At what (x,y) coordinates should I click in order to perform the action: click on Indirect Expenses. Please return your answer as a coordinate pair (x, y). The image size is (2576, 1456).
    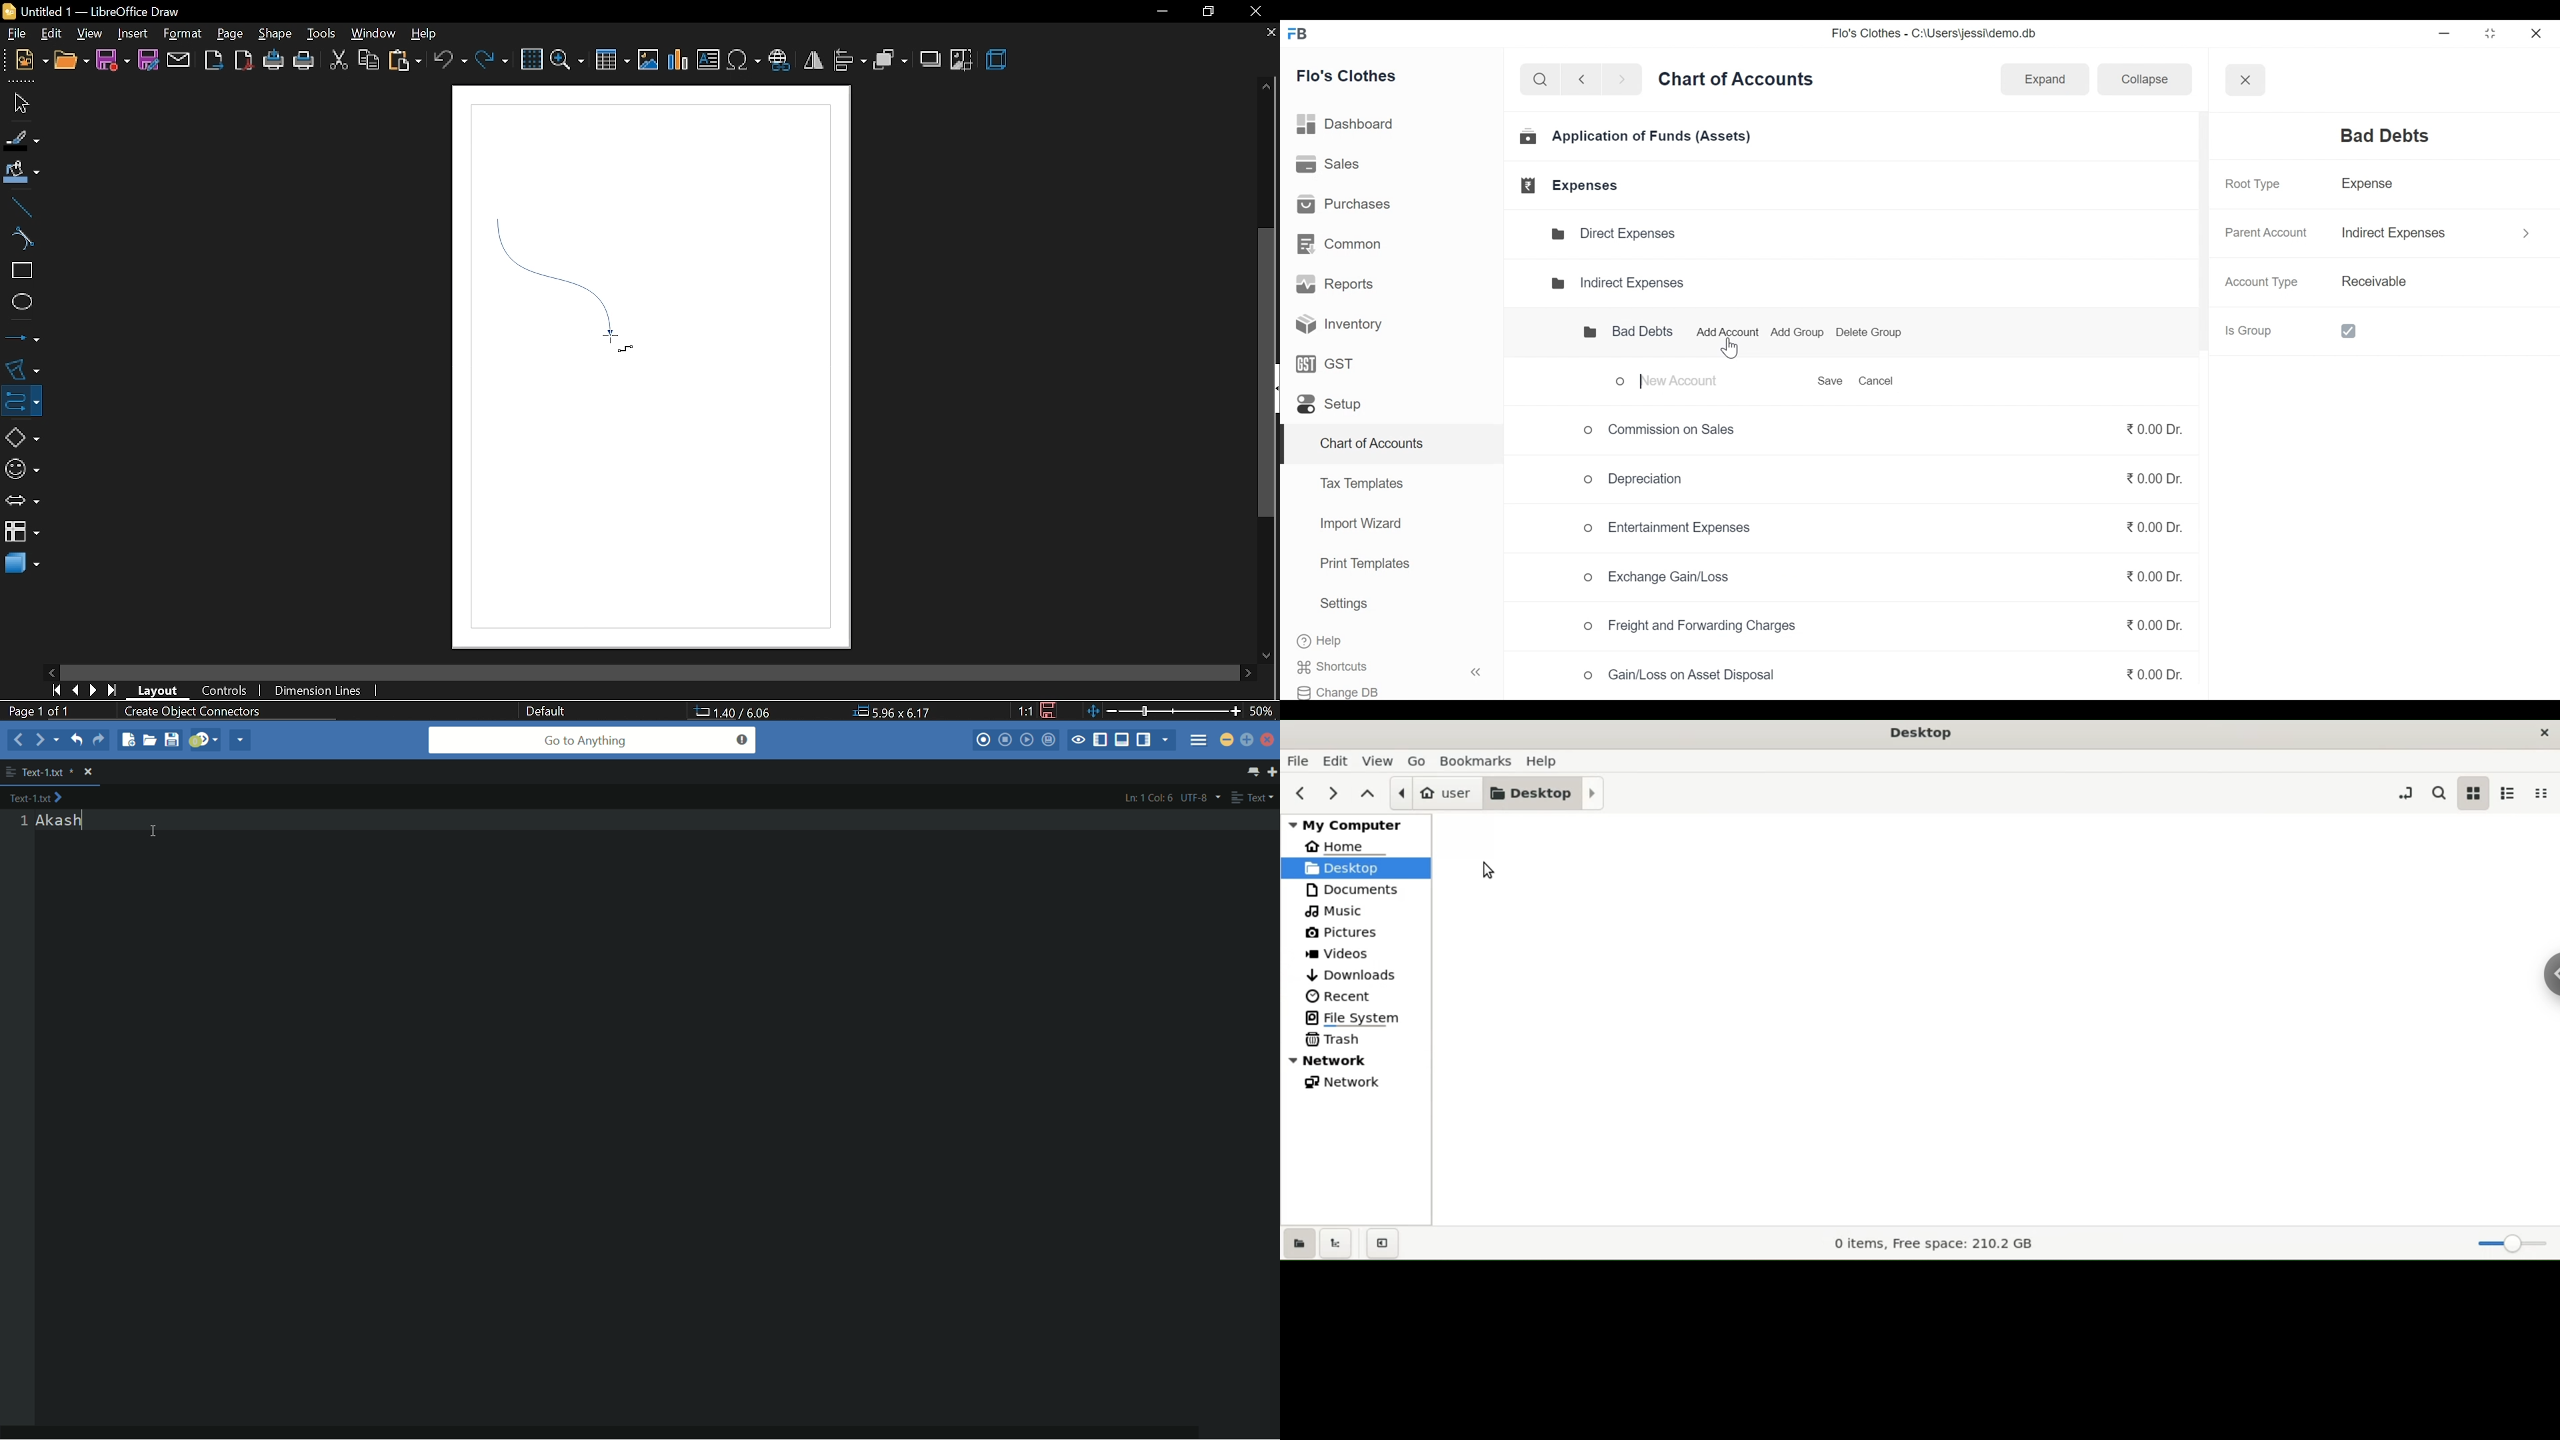
    Looking at the image, I should click on (1617, 281).